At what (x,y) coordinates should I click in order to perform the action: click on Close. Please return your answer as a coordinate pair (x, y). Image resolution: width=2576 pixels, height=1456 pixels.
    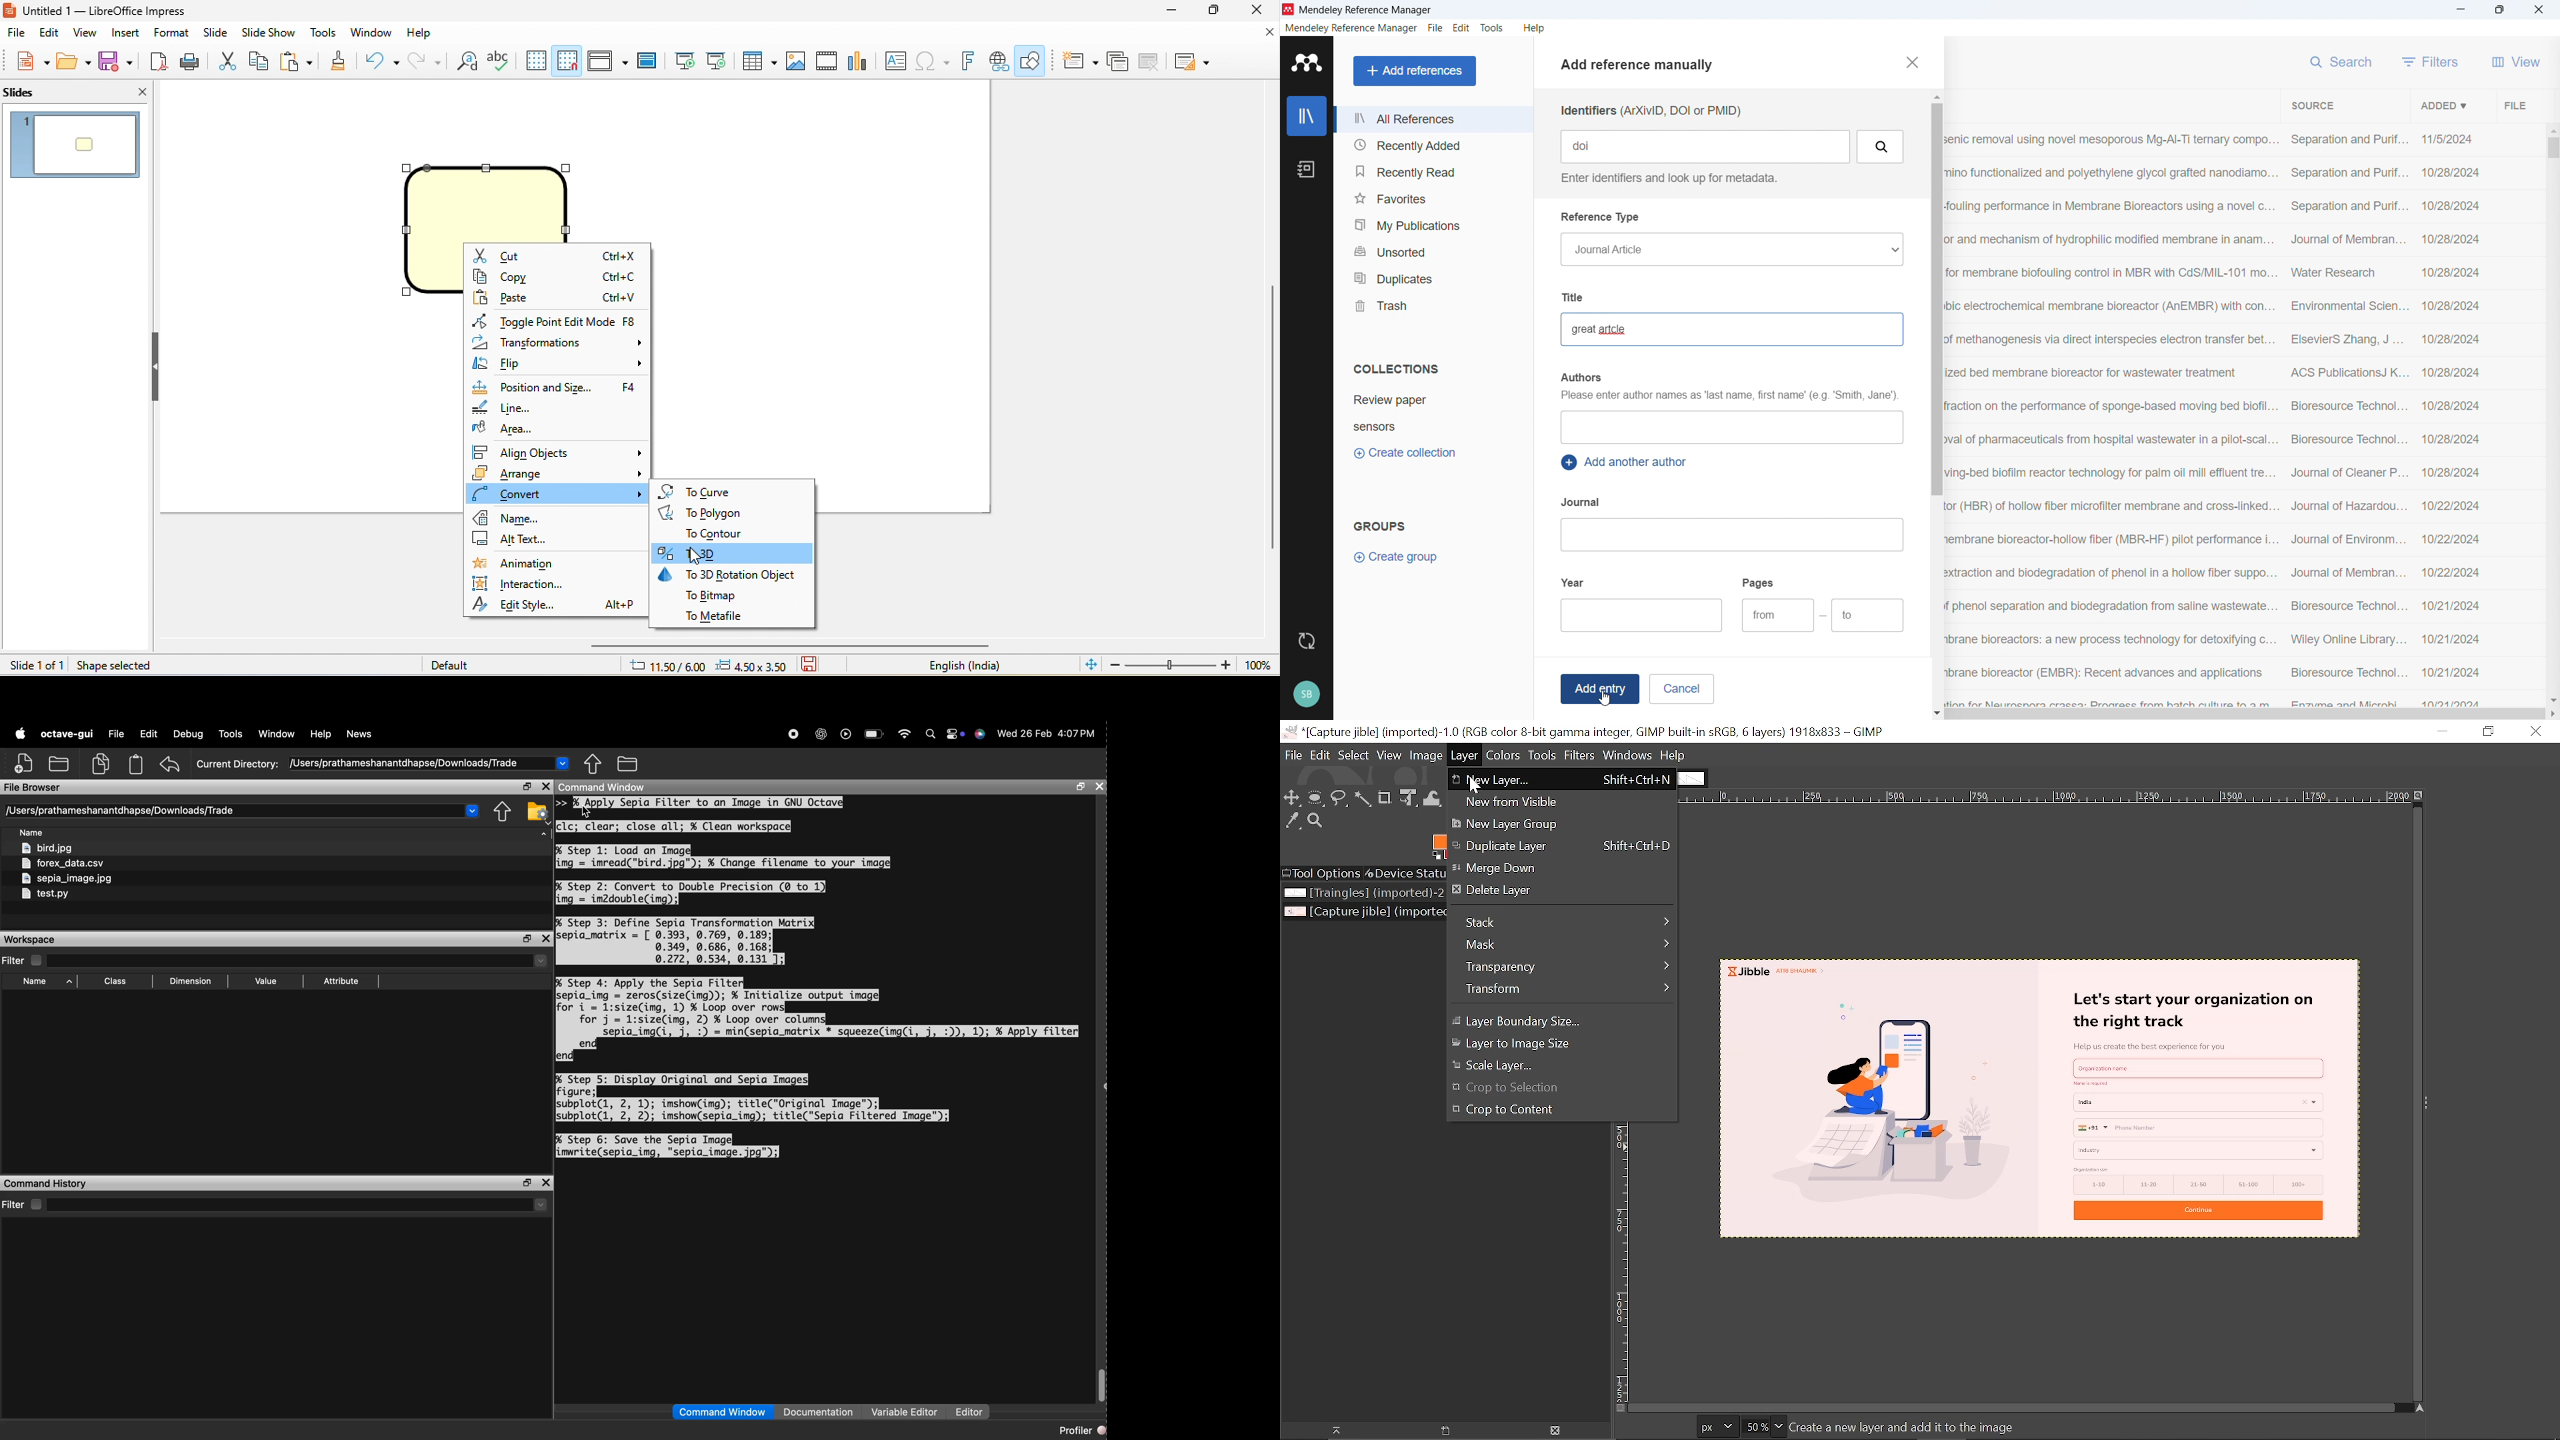
    Looking at the image, I should click on (2539, 10).